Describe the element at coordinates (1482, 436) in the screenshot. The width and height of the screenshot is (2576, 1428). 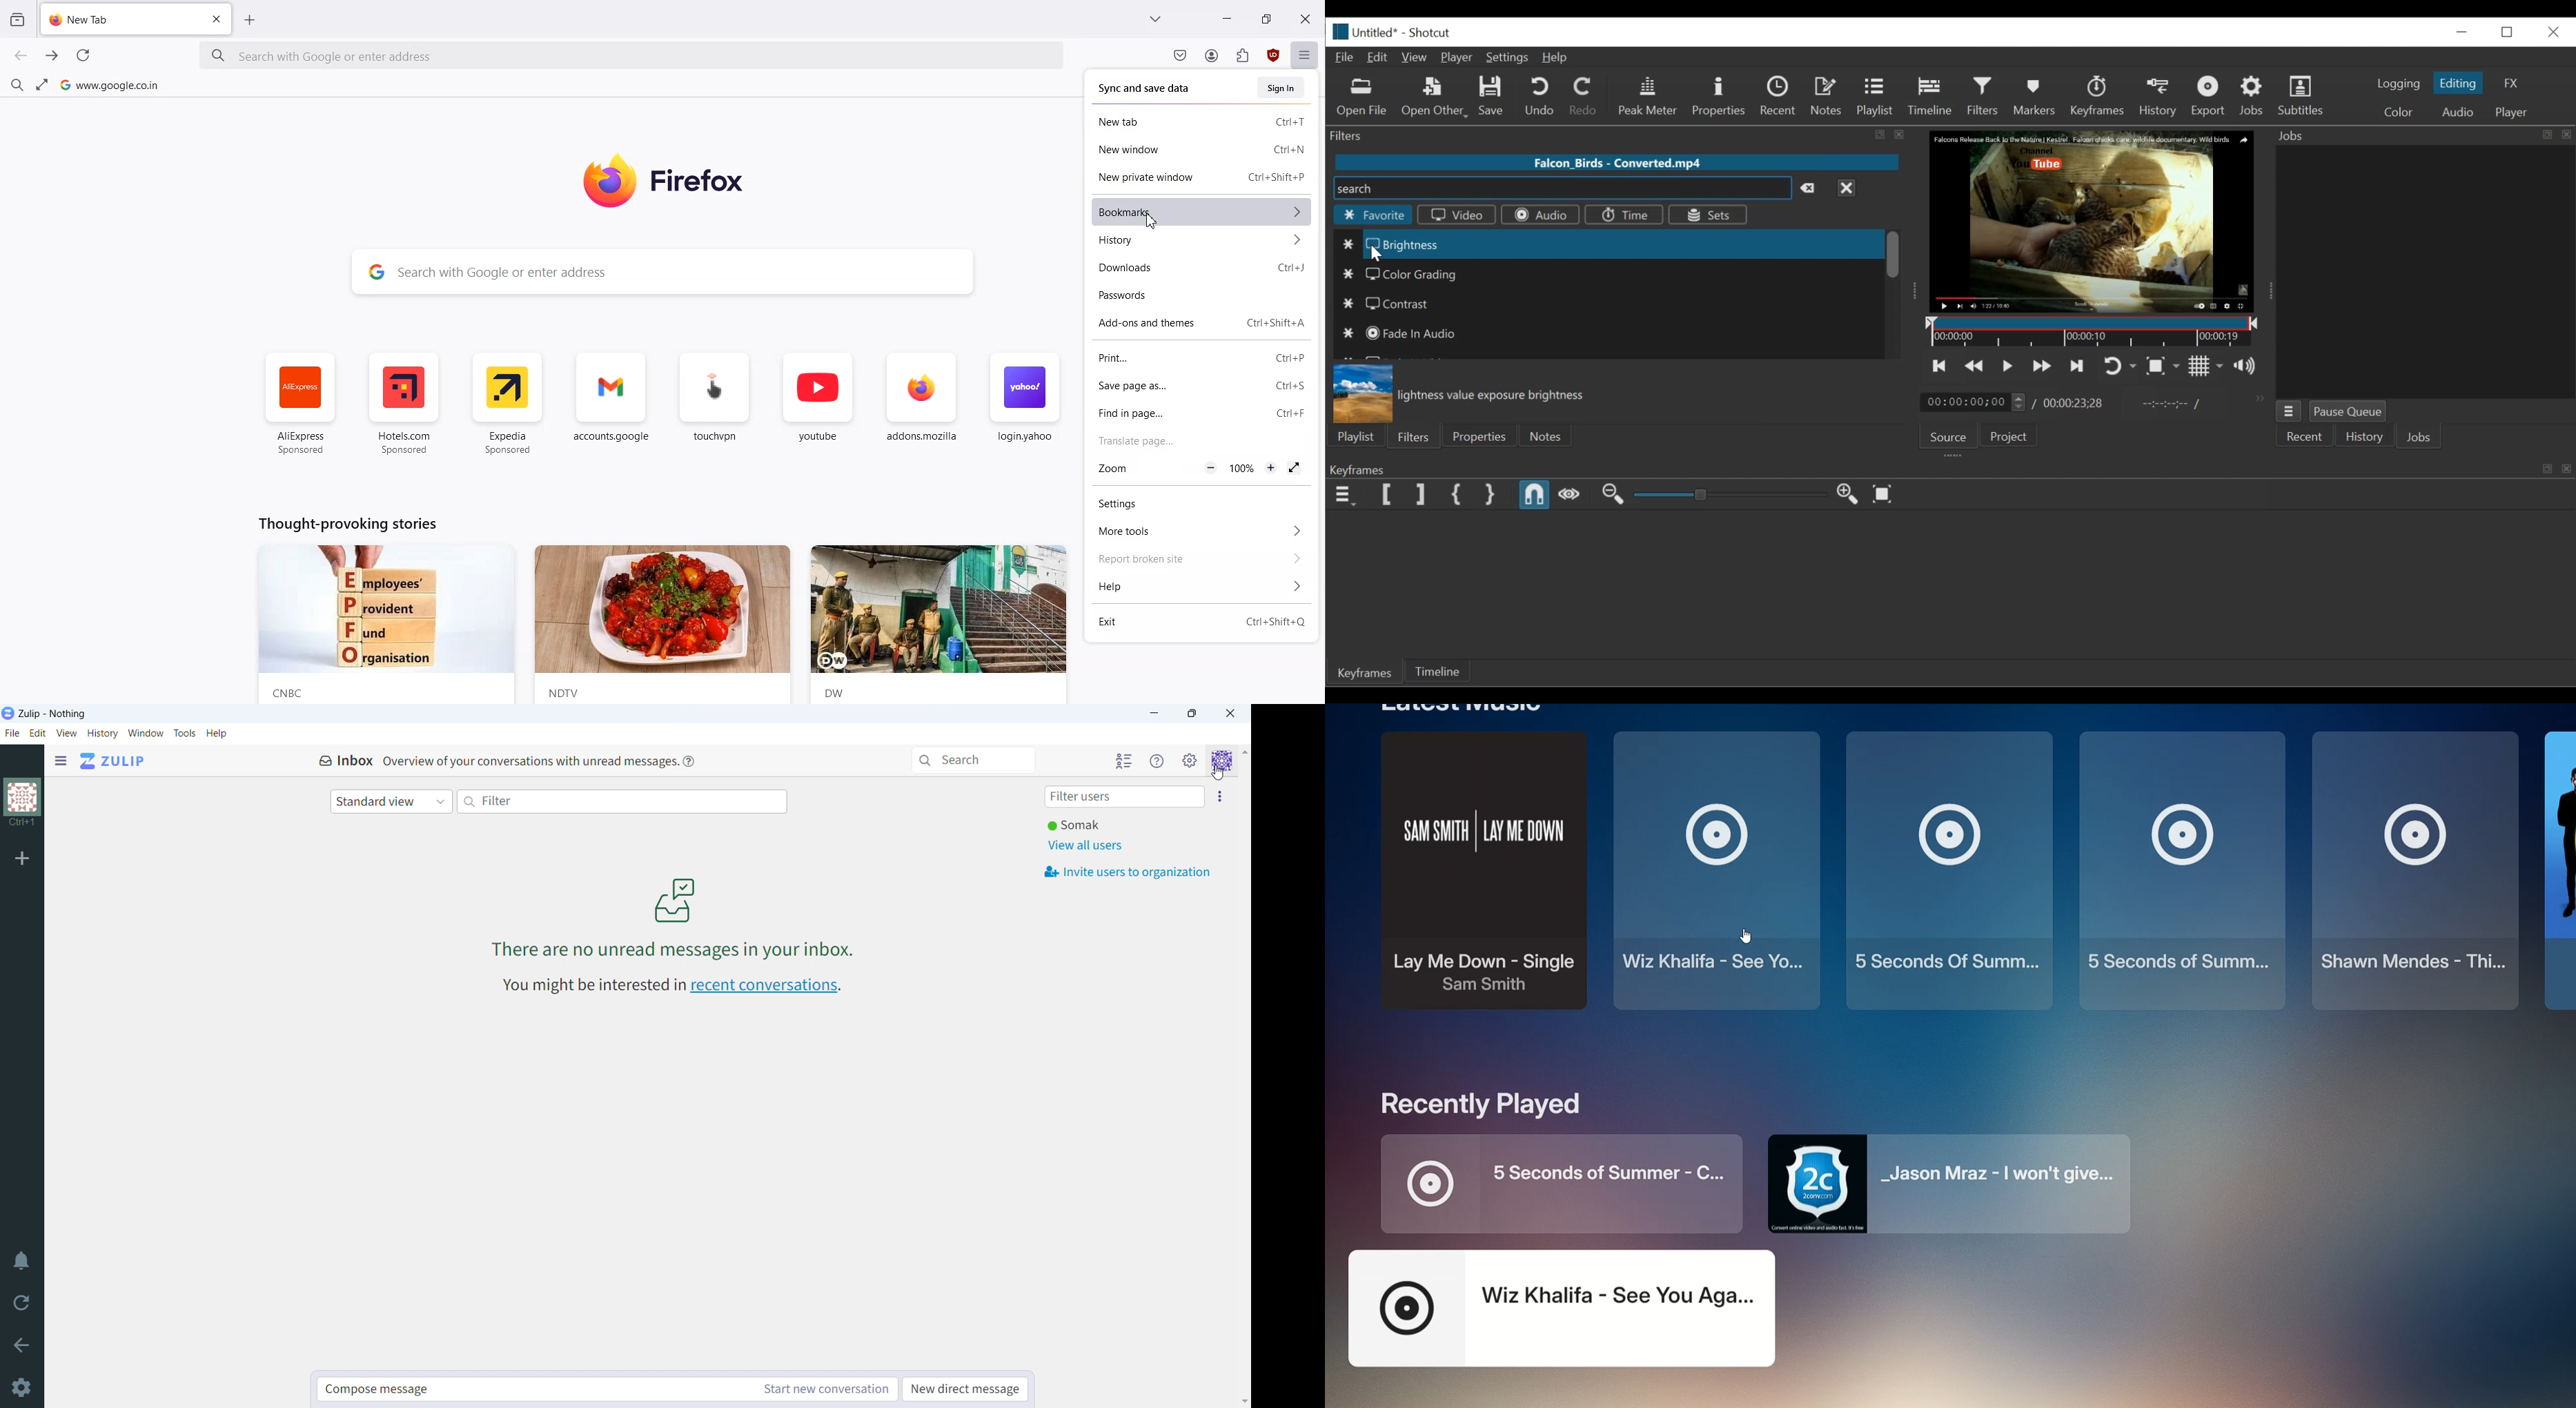
I see `Properties` at that location.